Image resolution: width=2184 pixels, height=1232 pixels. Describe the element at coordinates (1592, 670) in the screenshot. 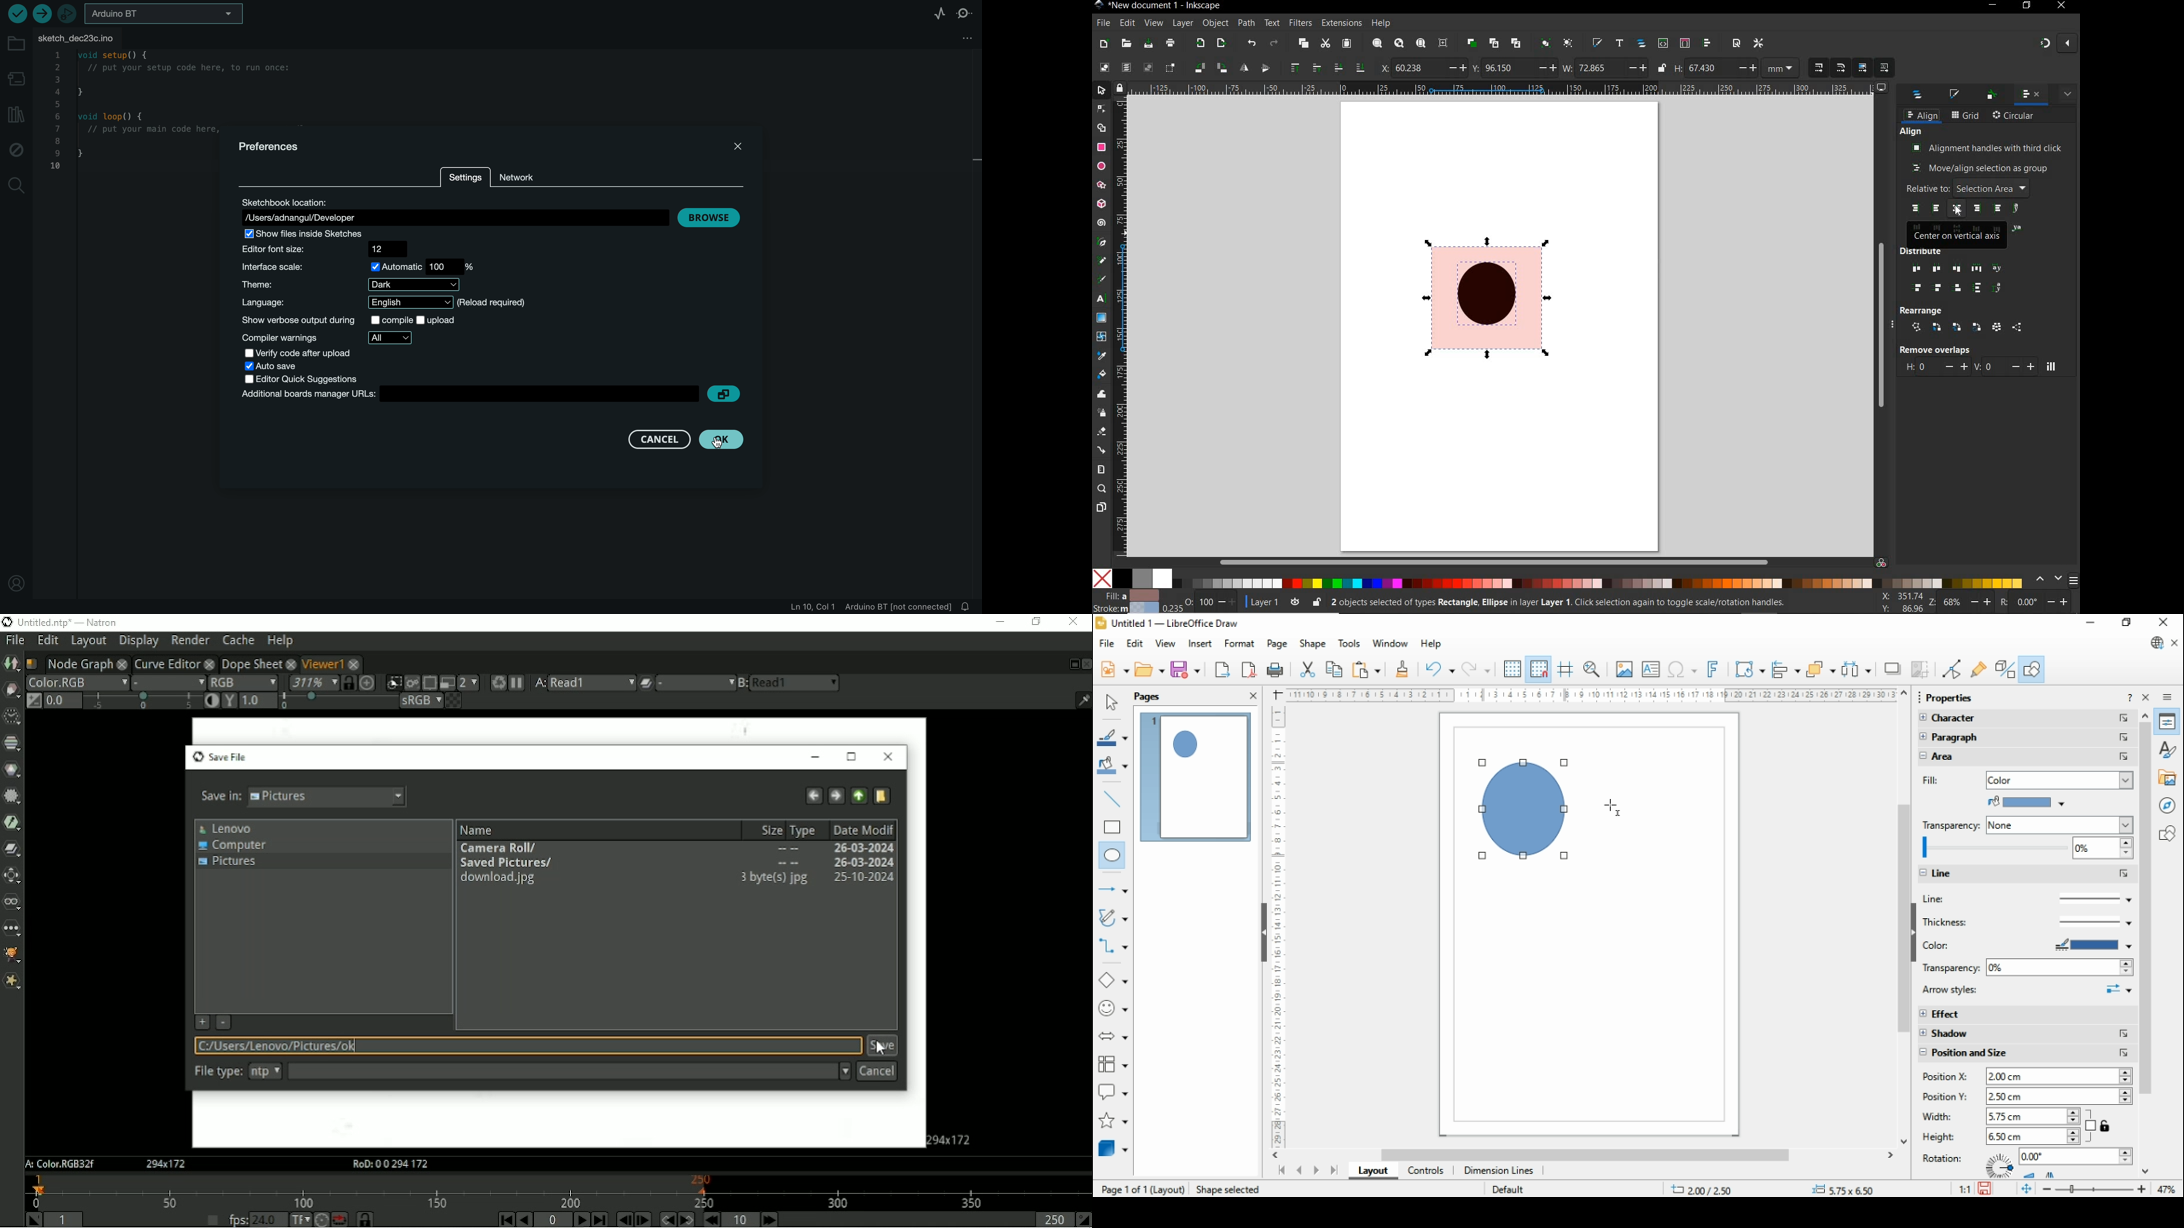

I see `zoom and pan` at that location.